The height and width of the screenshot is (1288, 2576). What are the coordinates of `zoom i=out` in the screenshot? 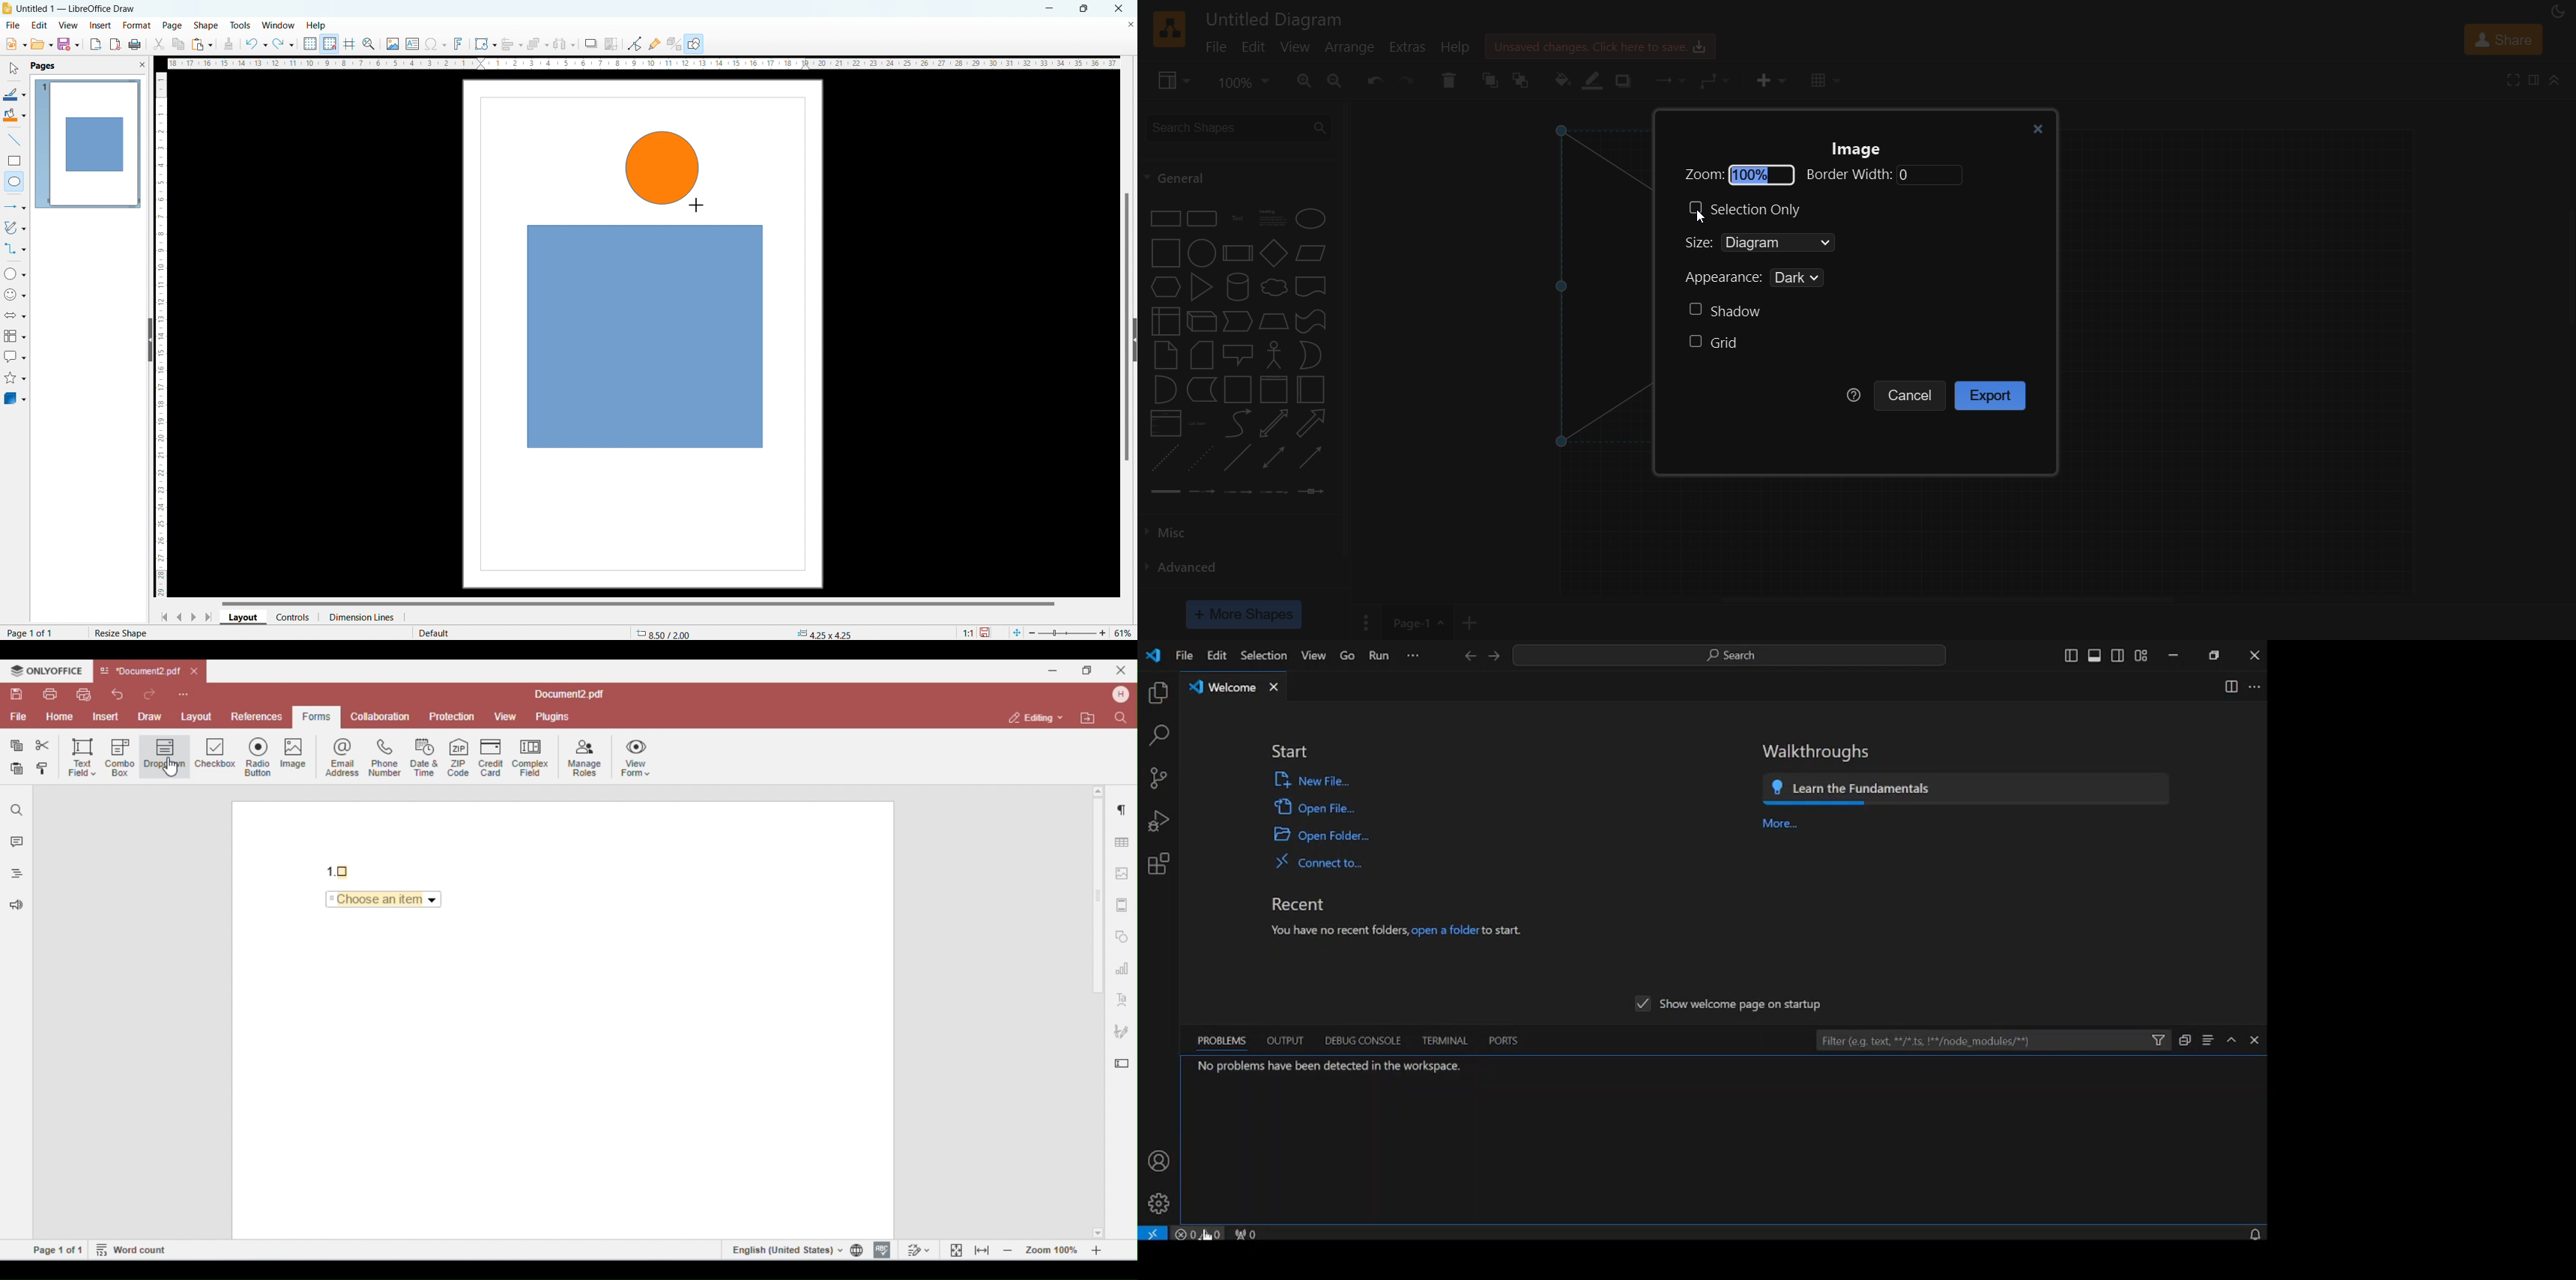 It's located at (1034, 632).